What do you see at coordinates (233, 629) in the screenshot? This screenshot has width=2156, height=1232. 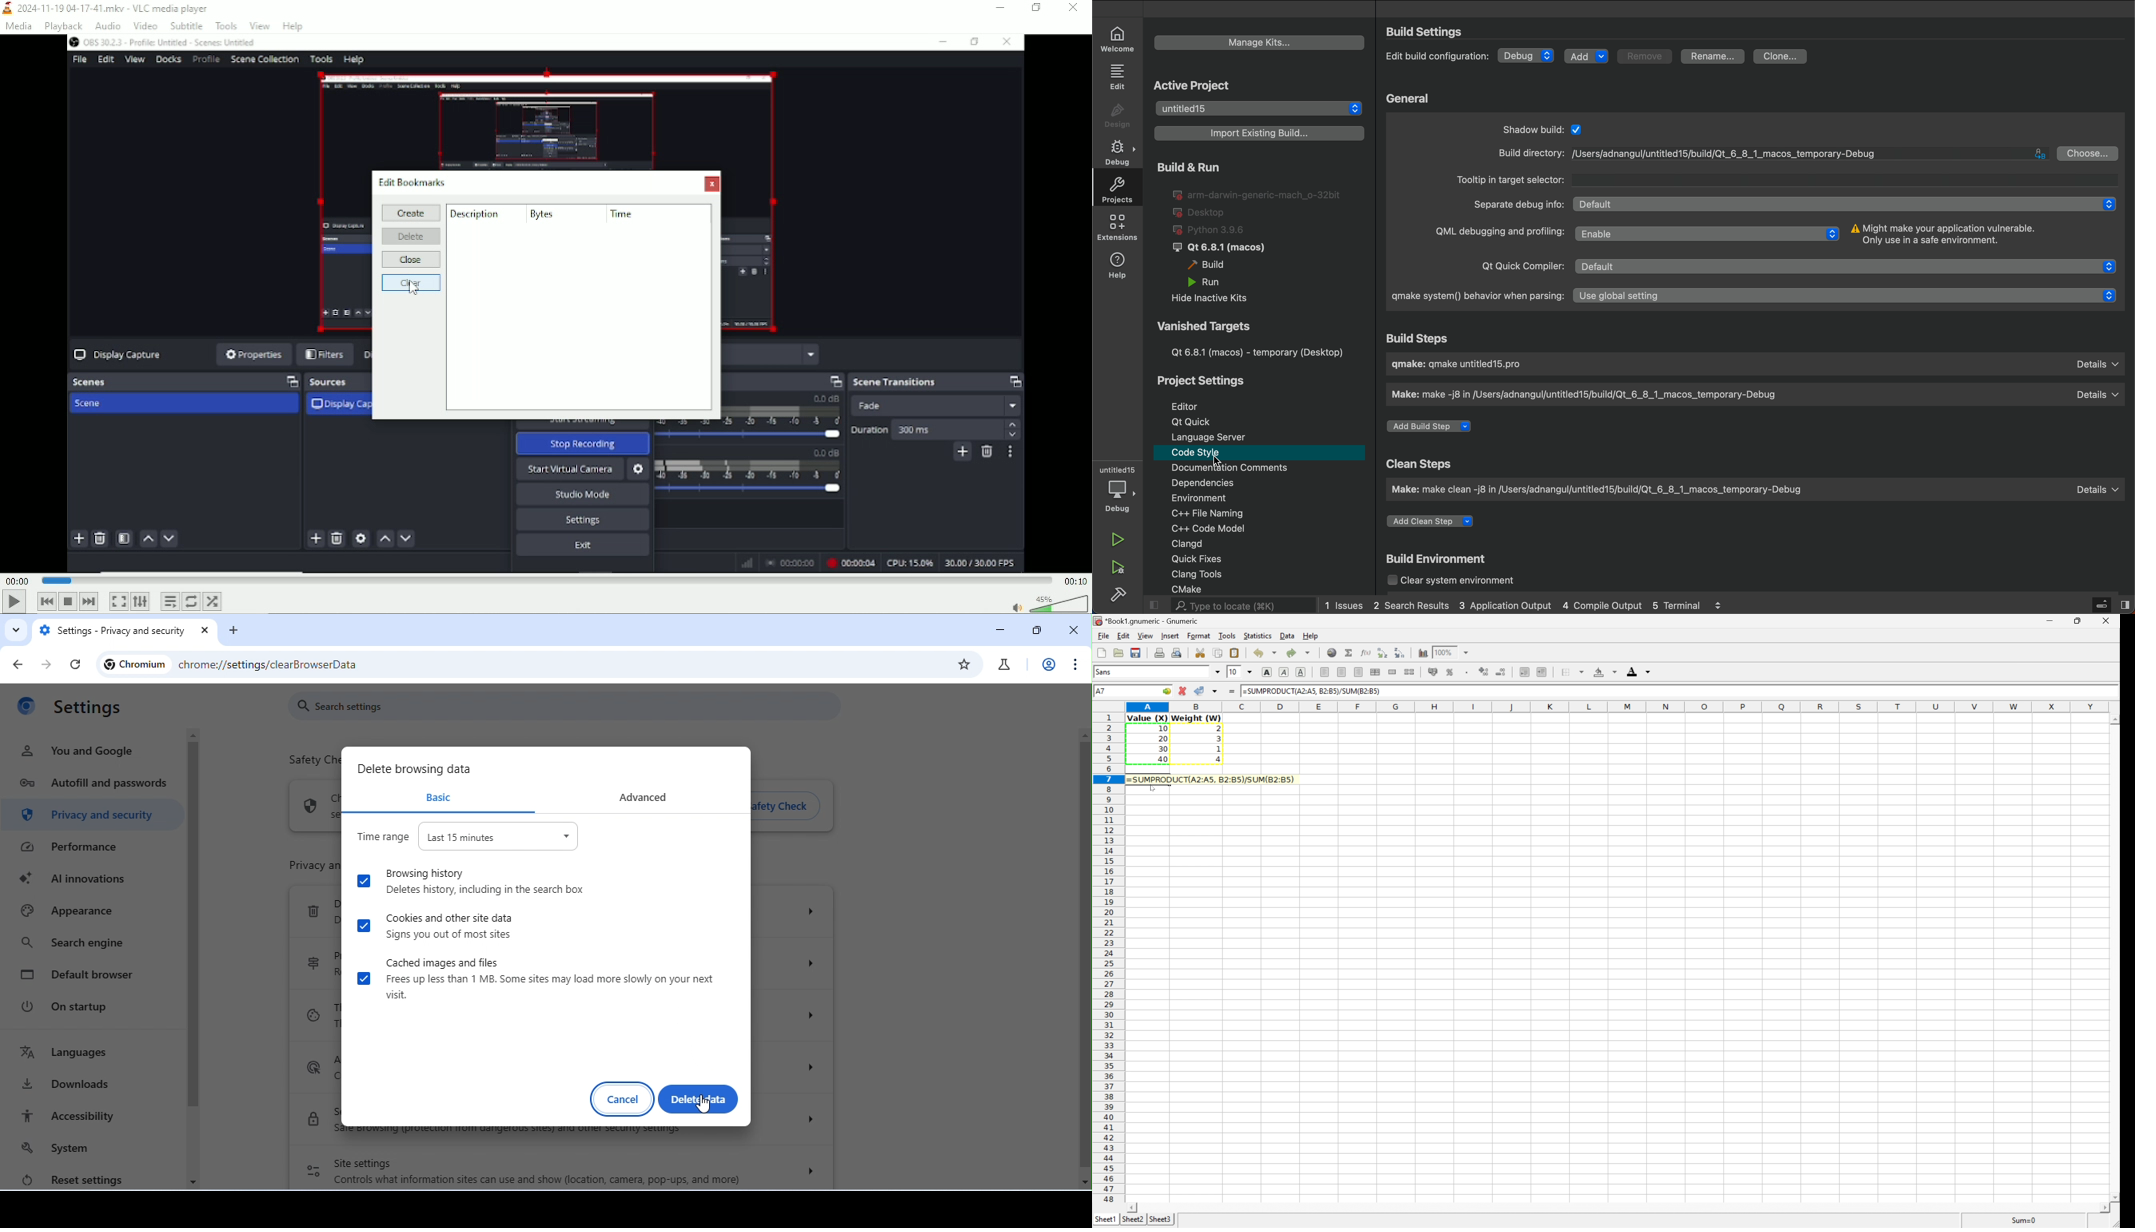 I see `add new tab` at bounding box center [233, 629].